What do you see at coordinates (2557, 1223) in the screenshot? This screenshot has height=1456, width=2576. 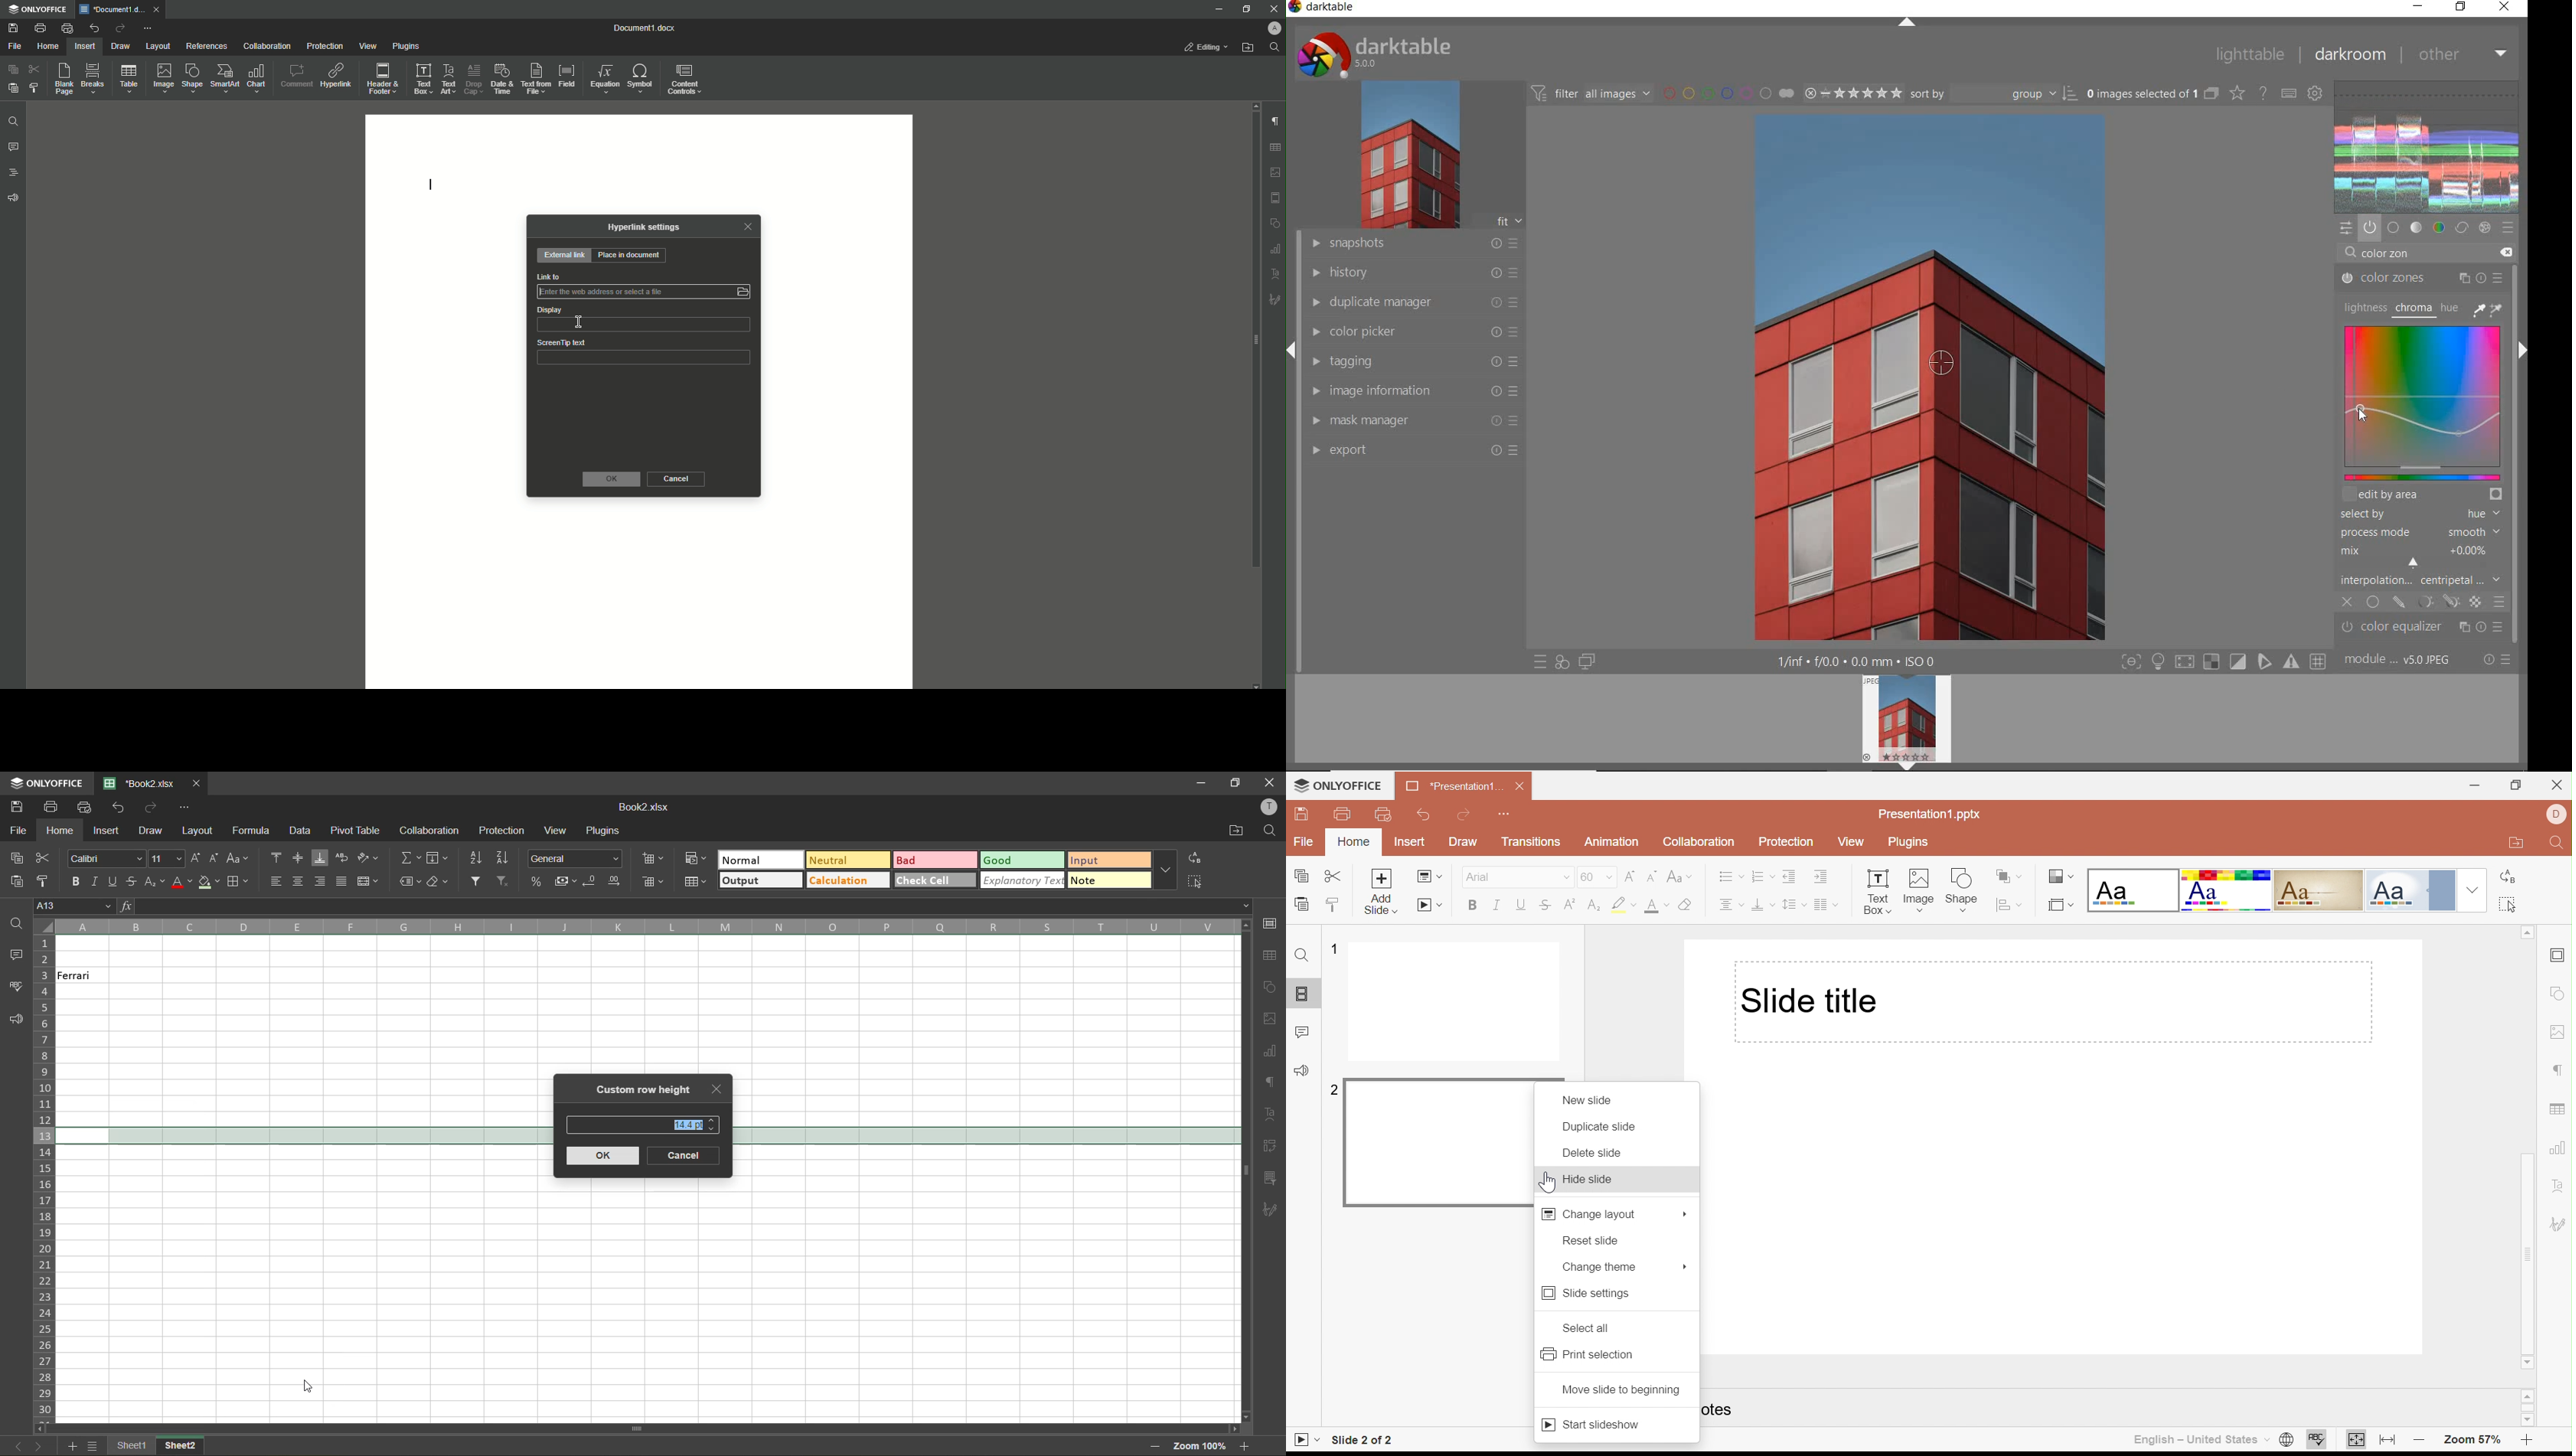 I see `Signature settings` at bounding box center [2557, 1223].